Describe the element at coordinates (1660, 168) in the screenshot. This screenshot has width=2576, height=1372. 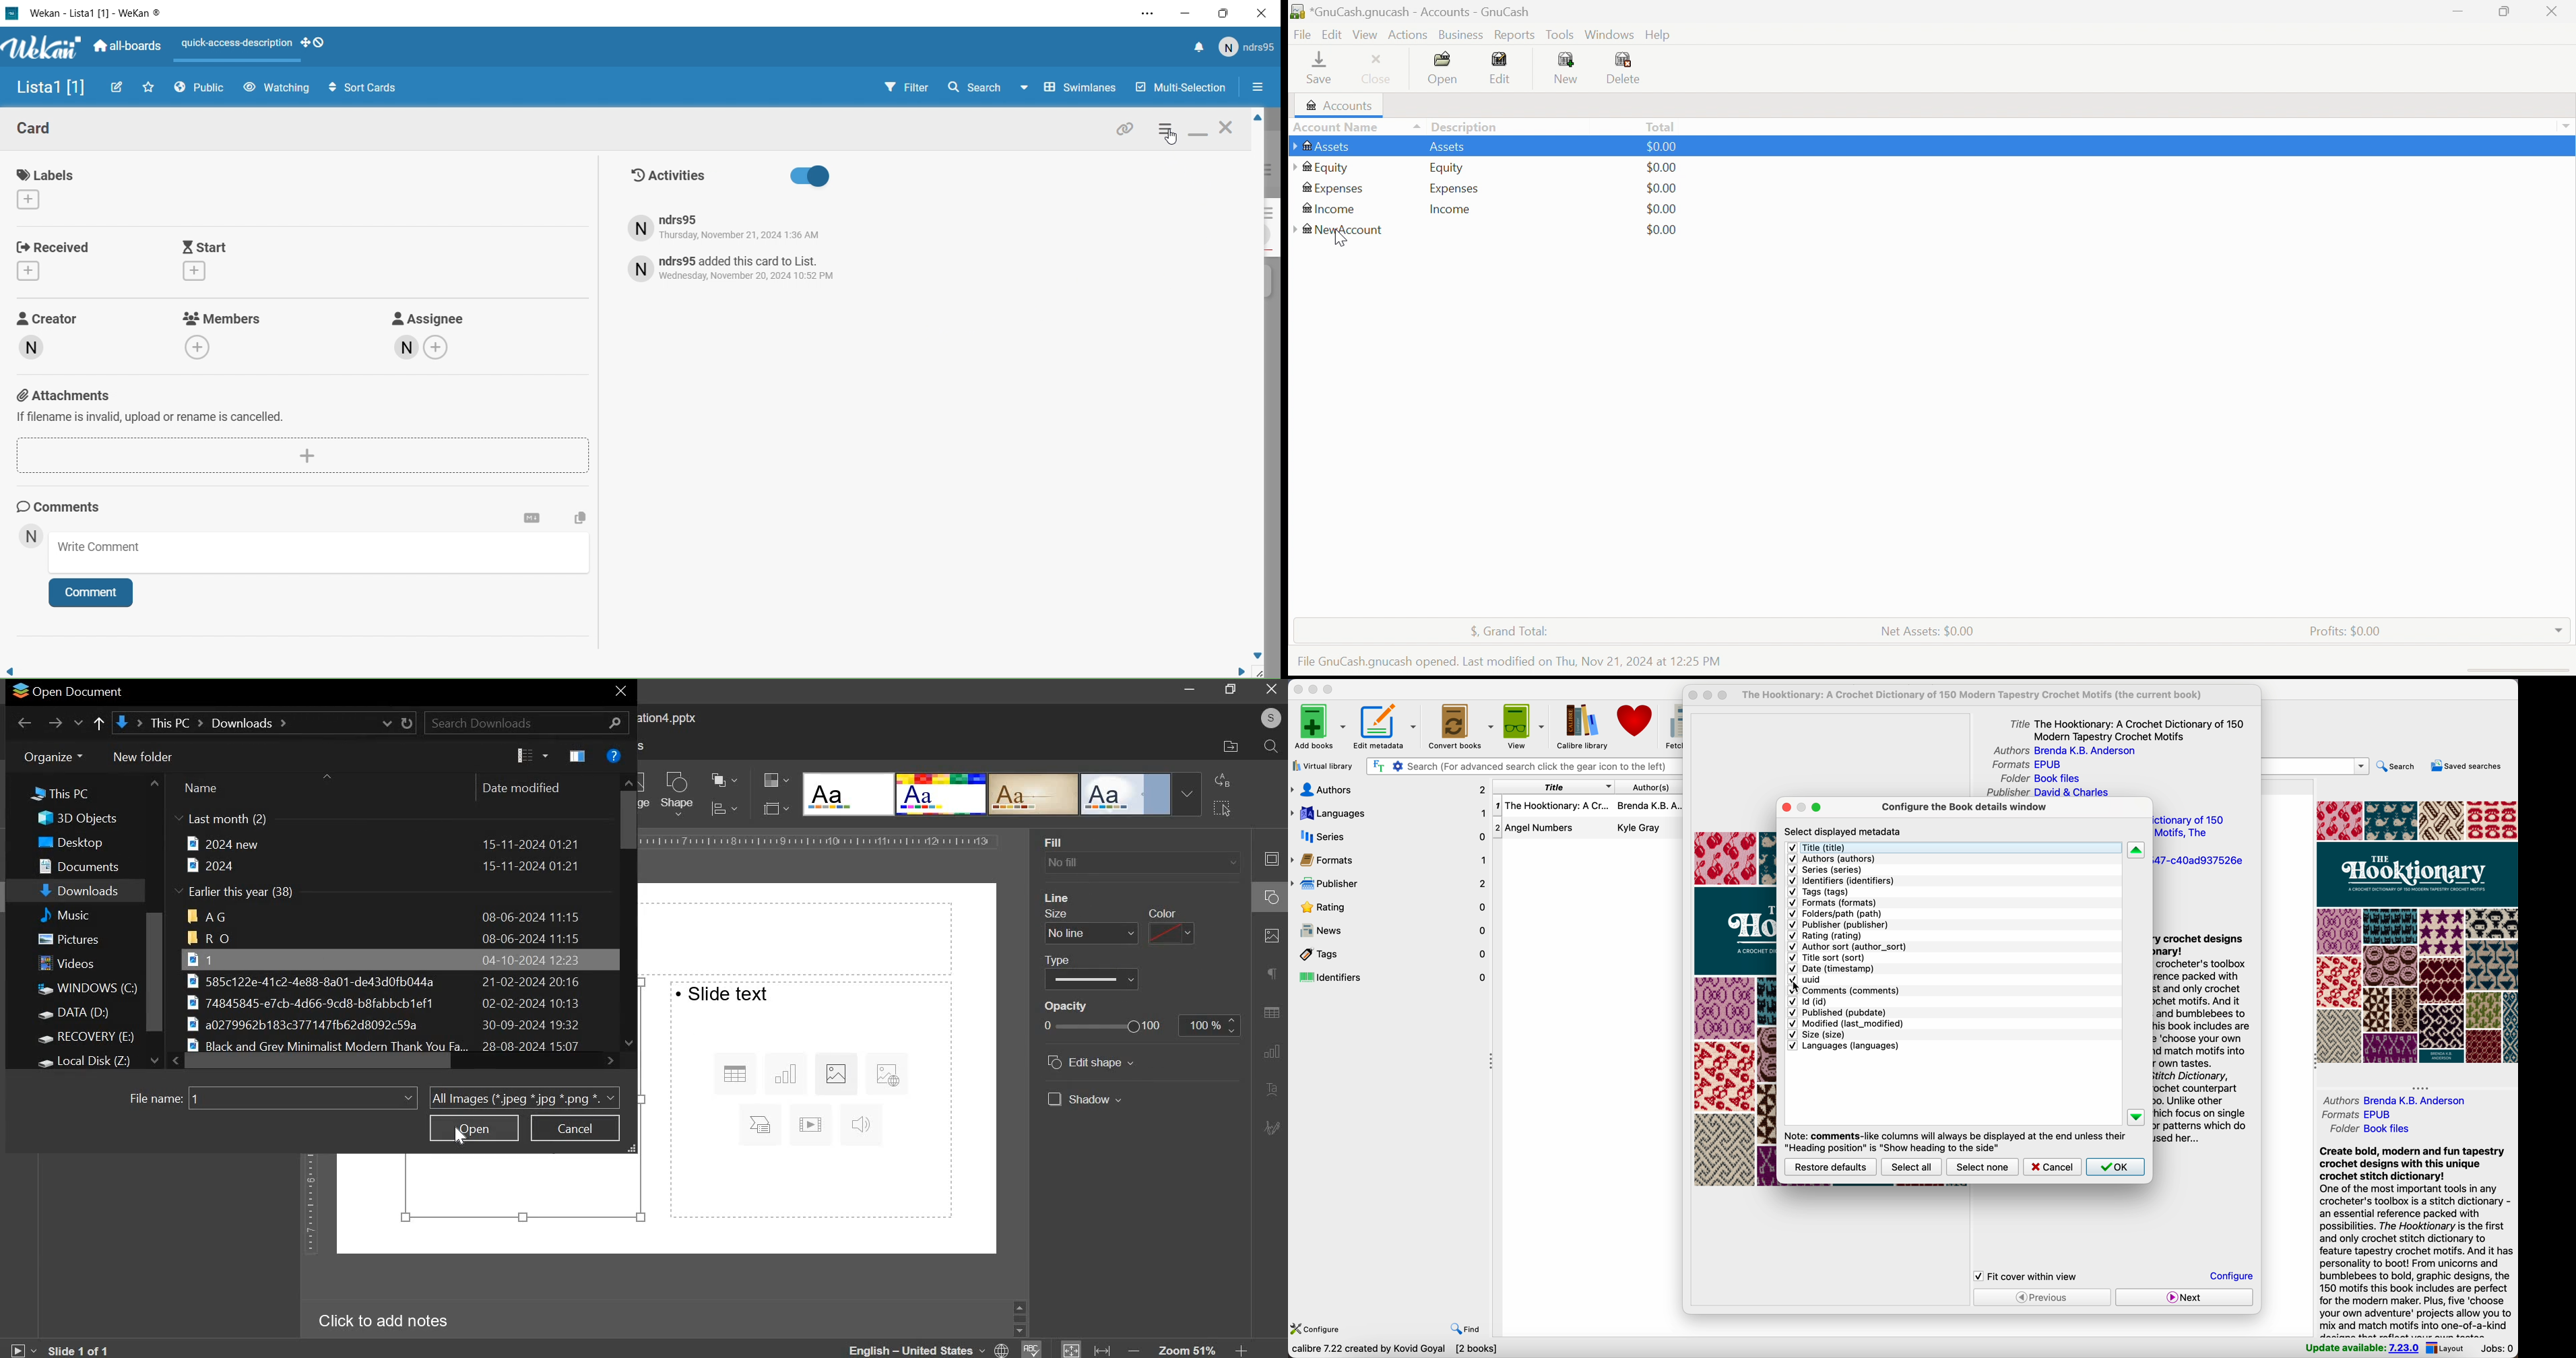
I see `$0.00` at that location.